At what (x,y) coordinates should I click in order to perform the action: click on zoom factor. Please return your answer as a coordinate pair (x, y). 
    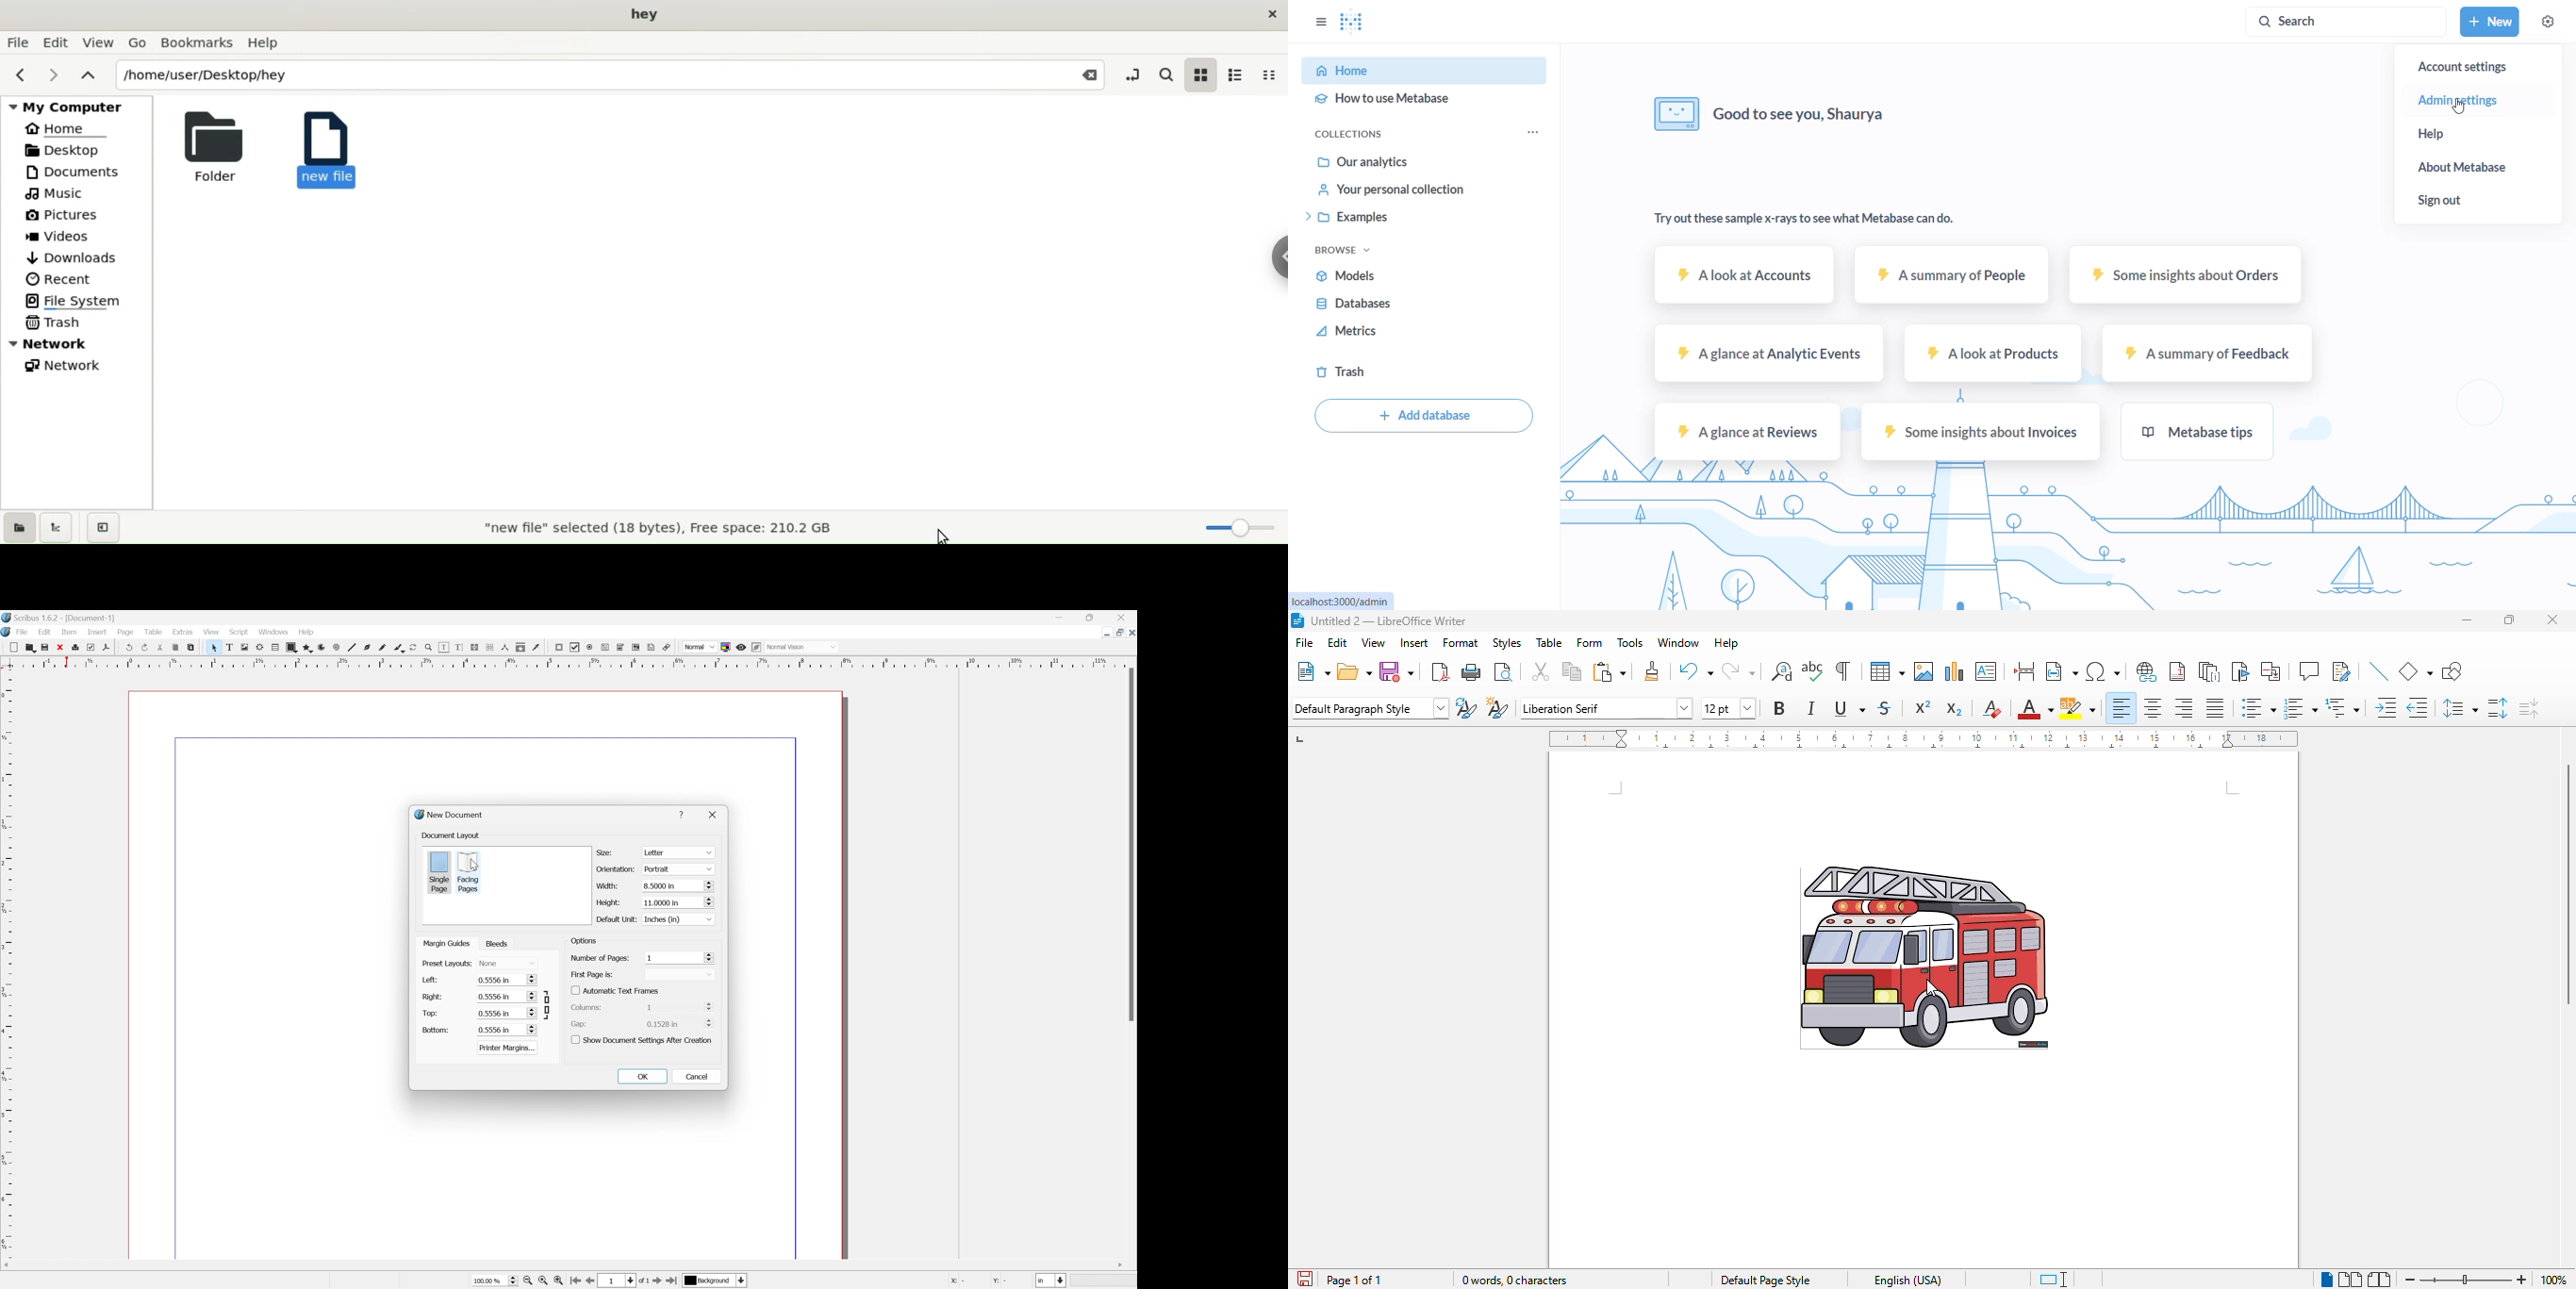
    Looking at the image, I should click on (2553, 1280).